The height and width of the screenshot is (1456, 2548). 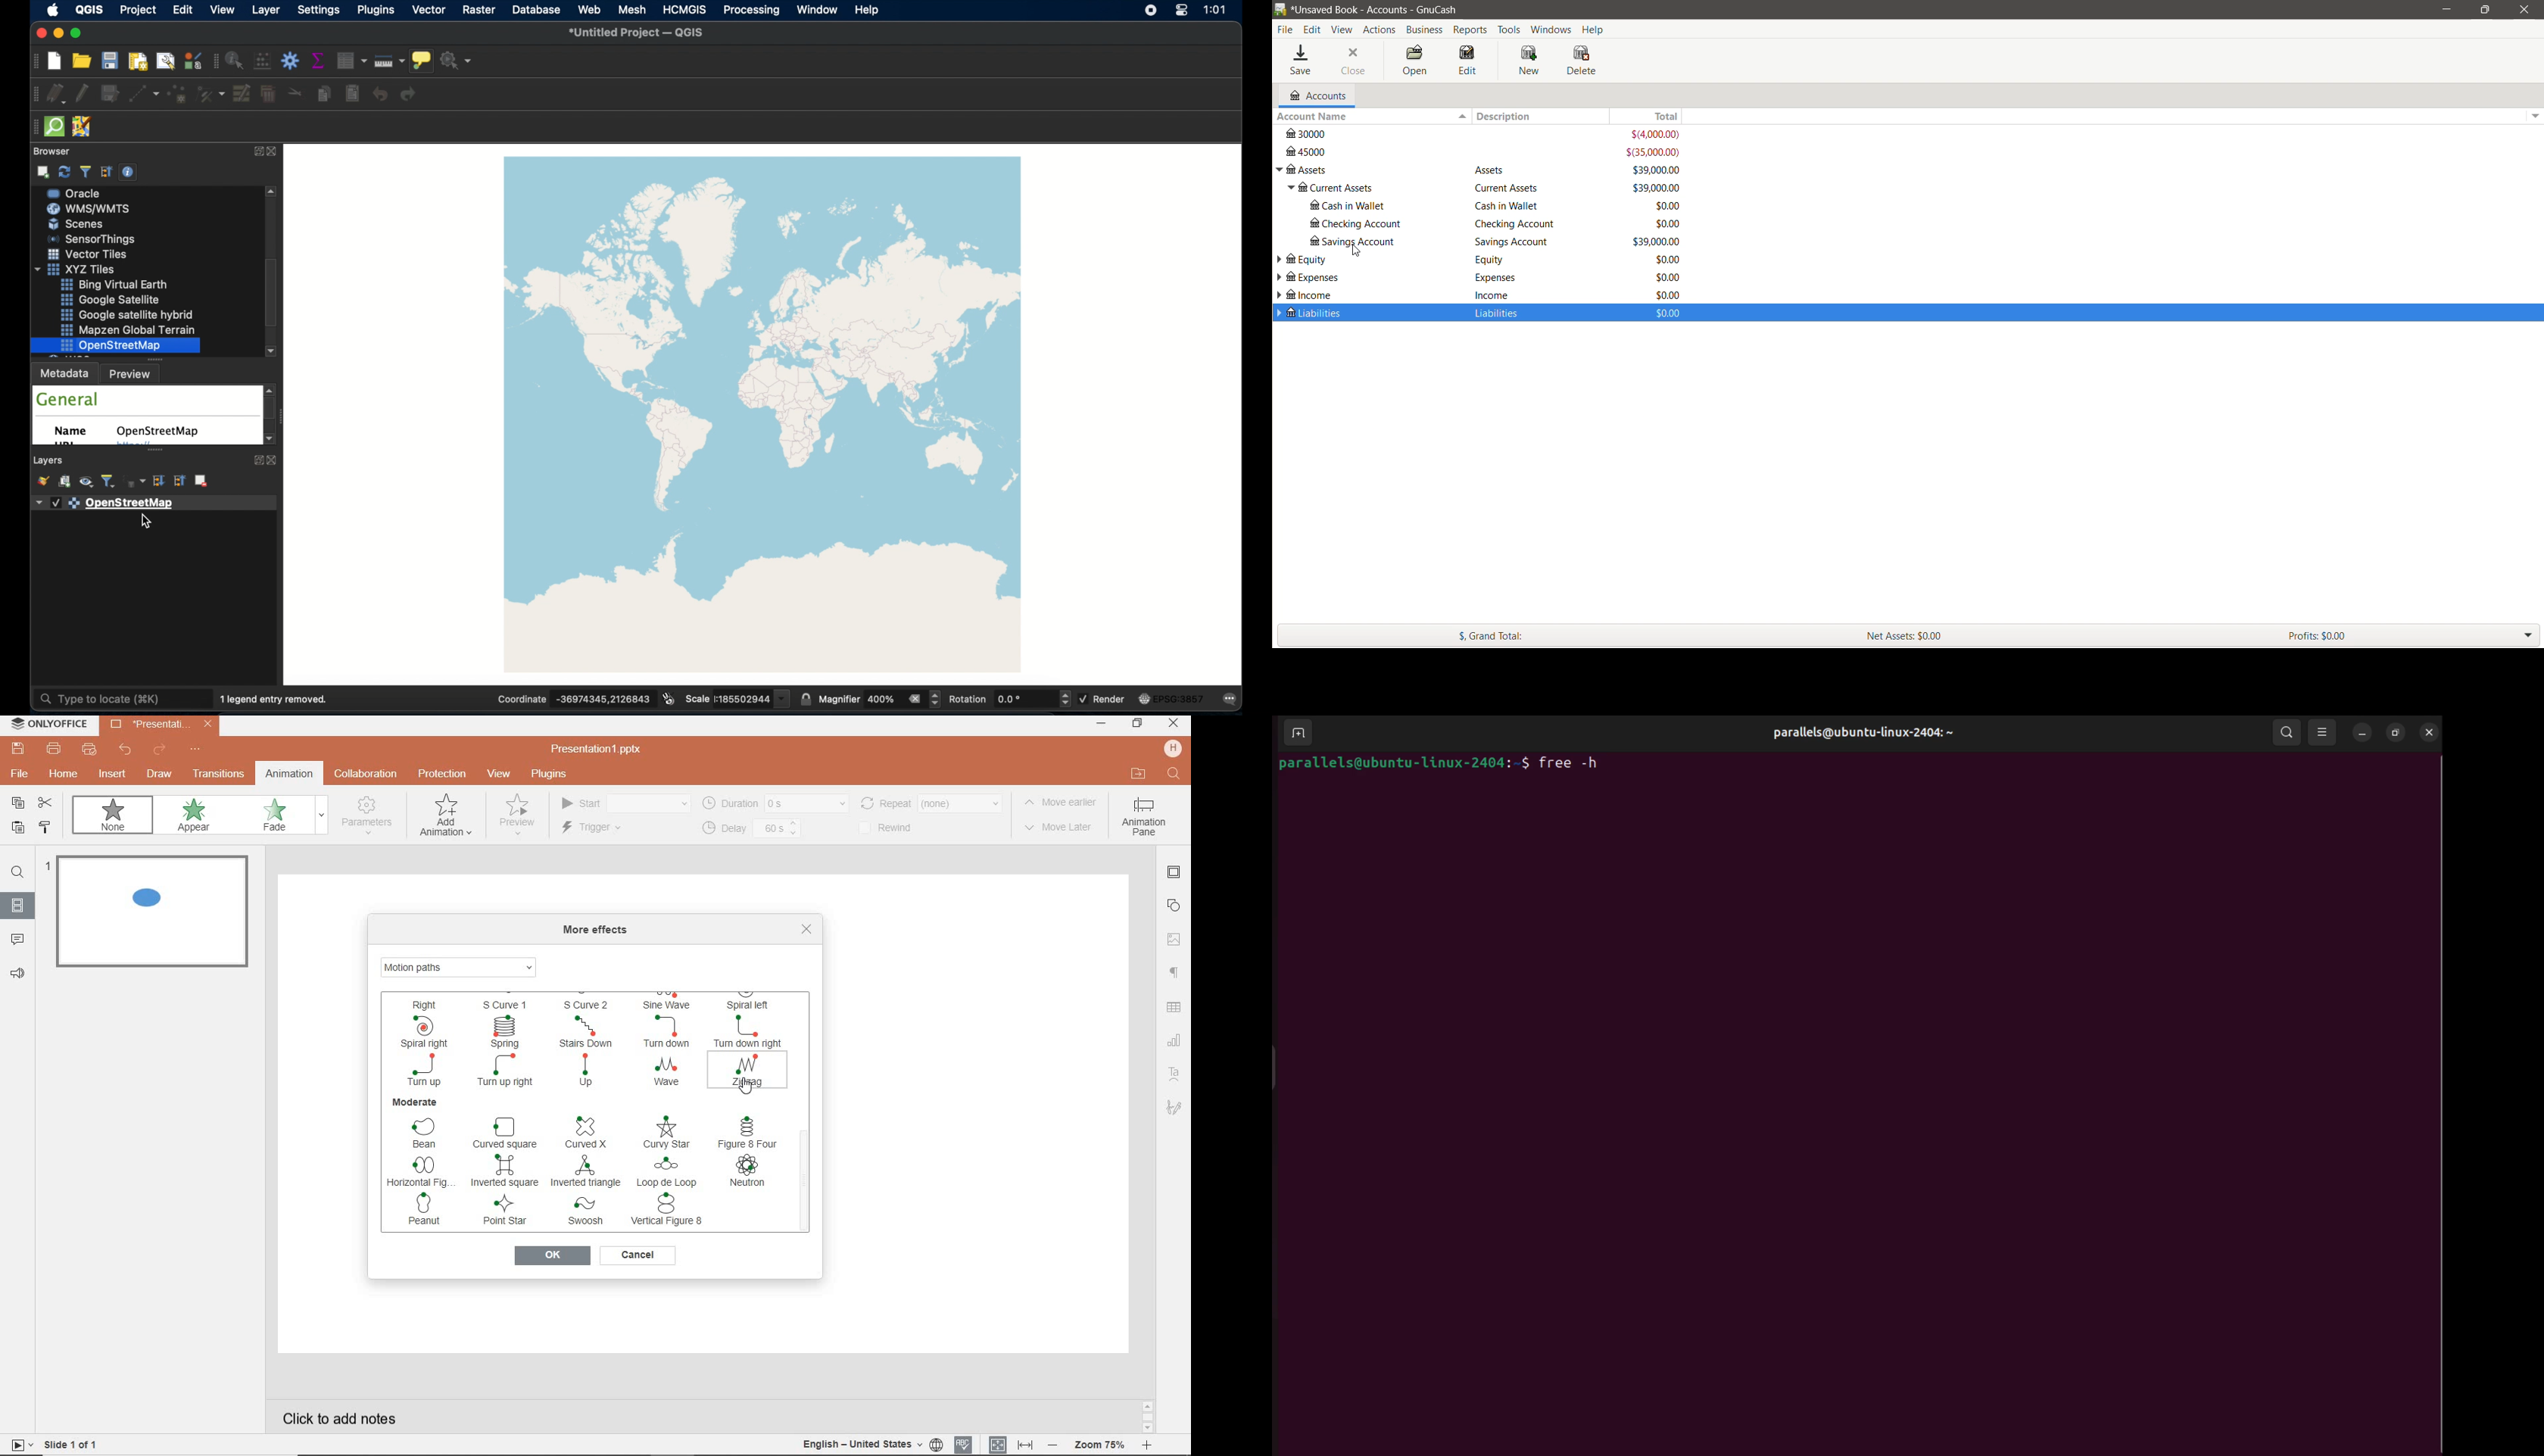 What do you see at coordinates (125, 299) in the screenshot?
I see `vector. tiles` at bounding box center [125, 299].